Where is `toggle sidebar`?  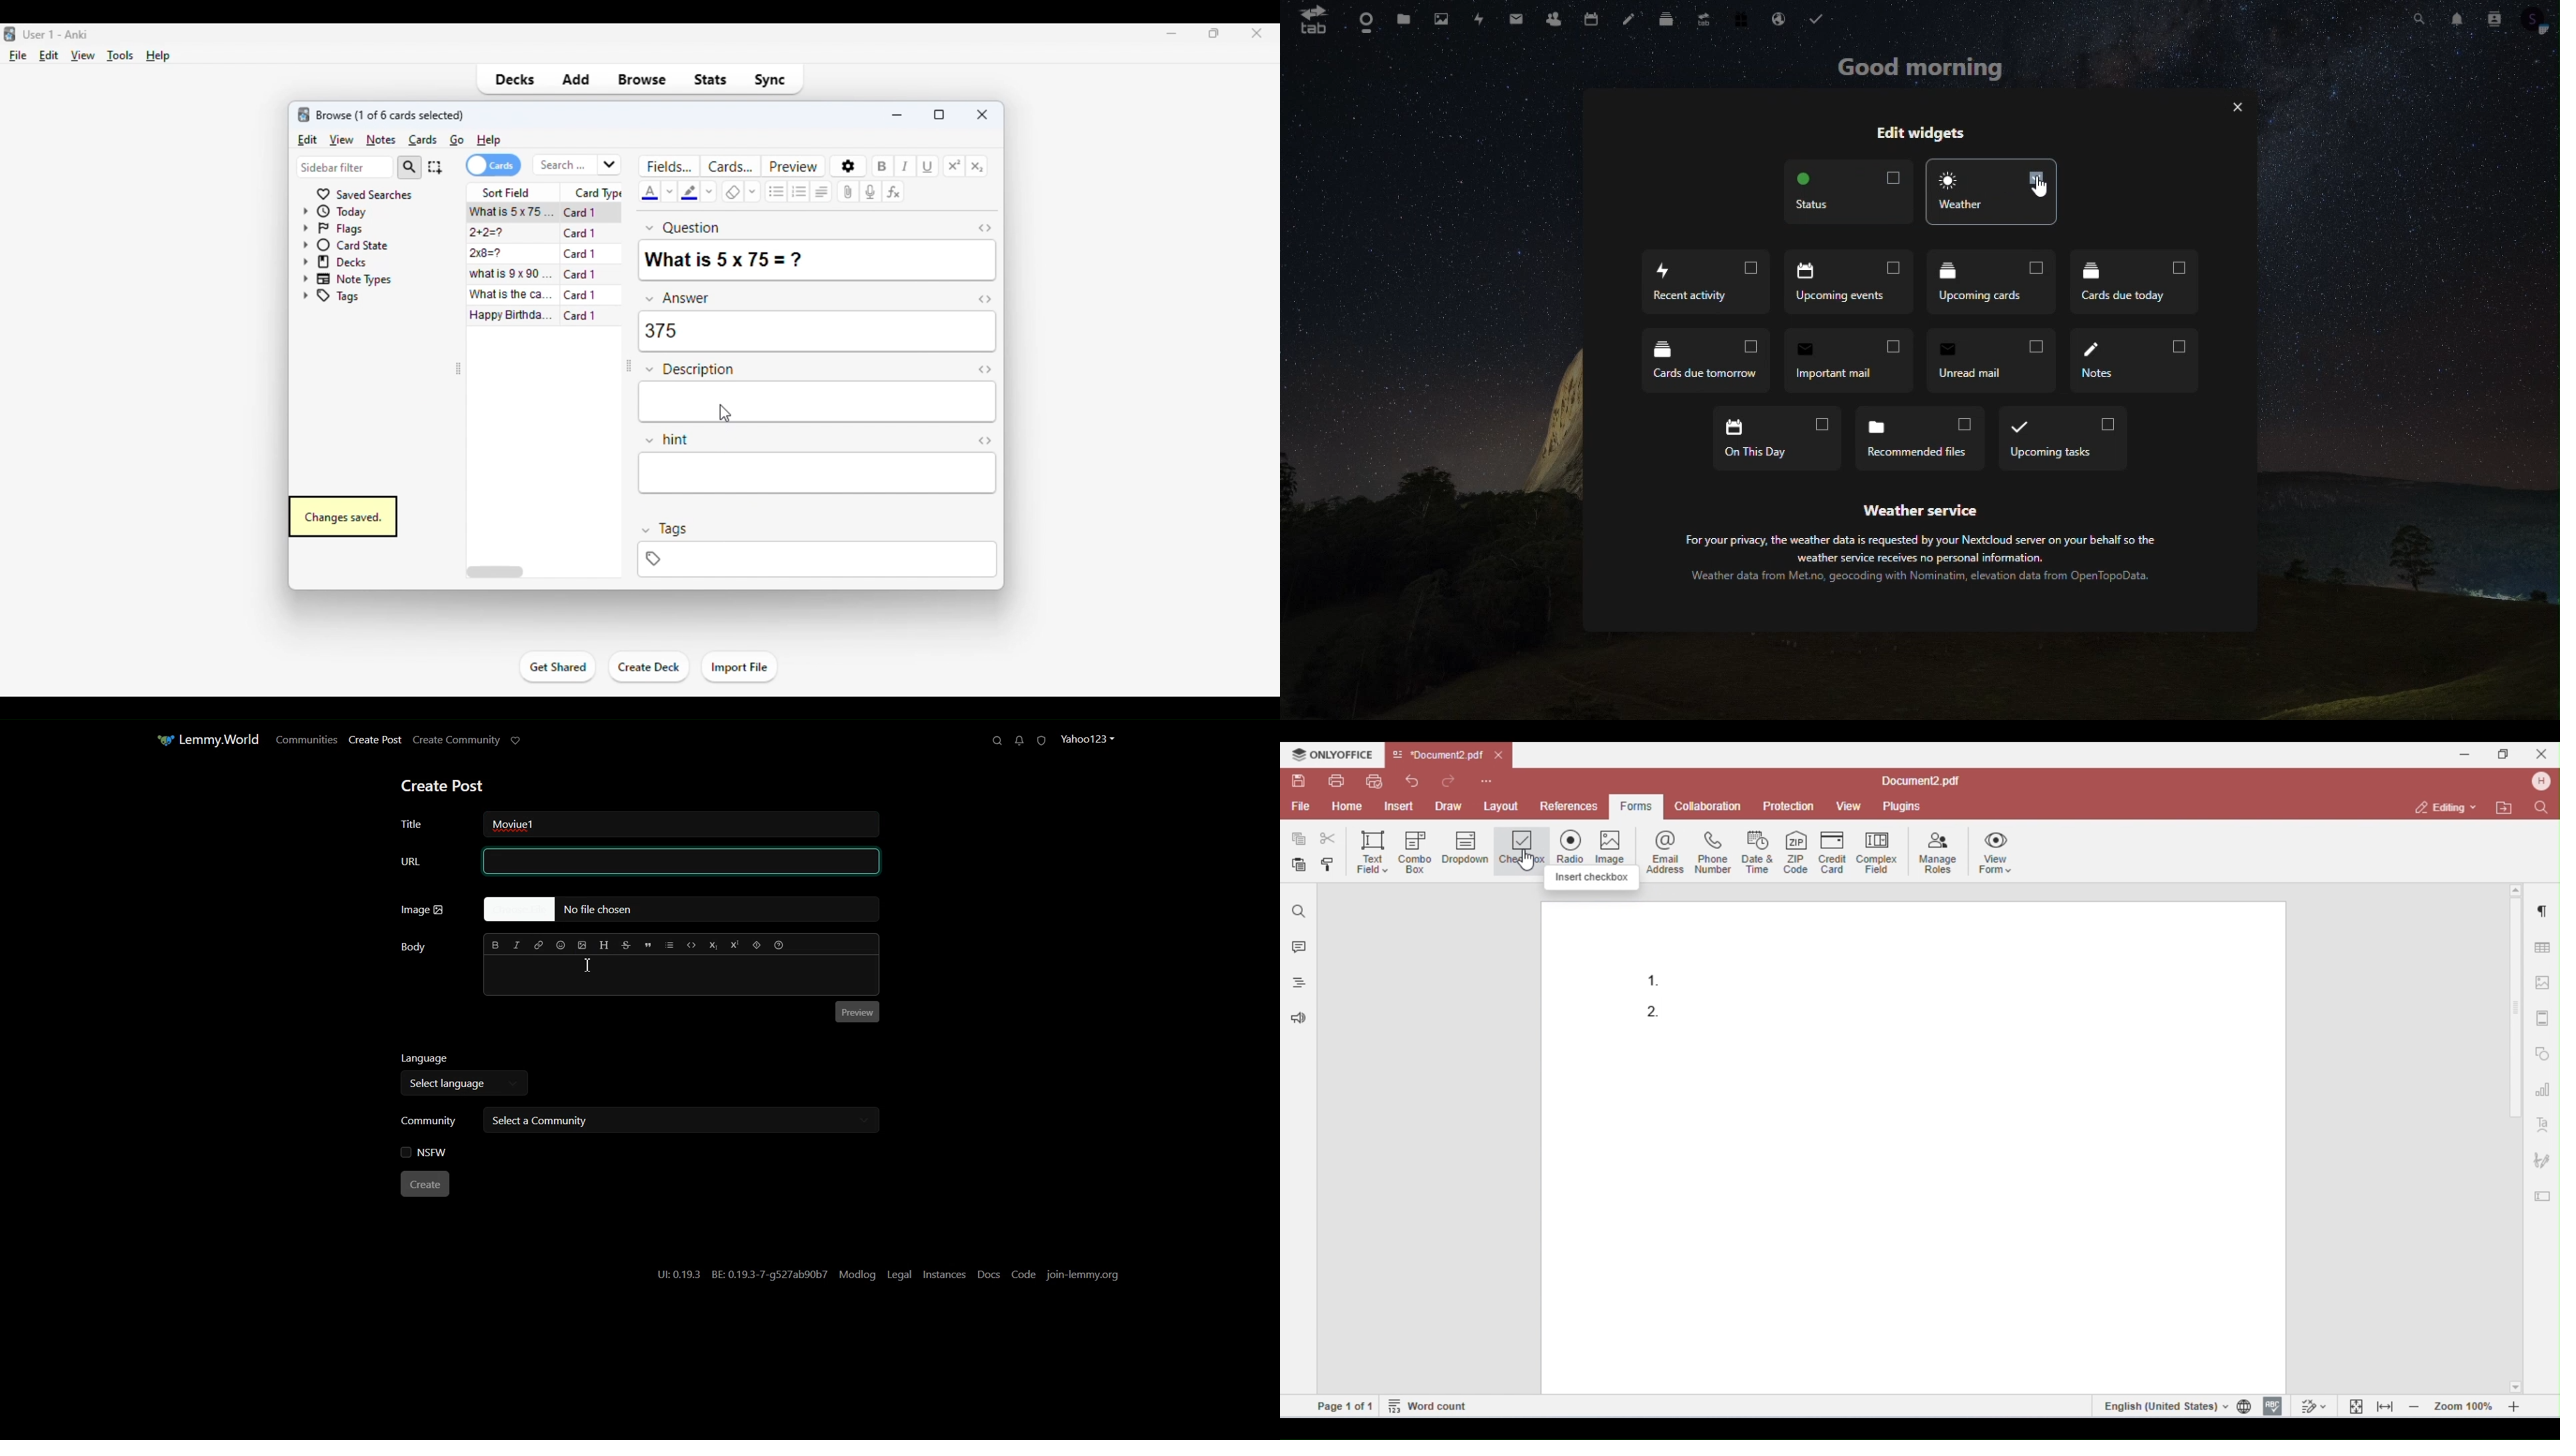 toggle sidebar is located at coordinates (627, 367).